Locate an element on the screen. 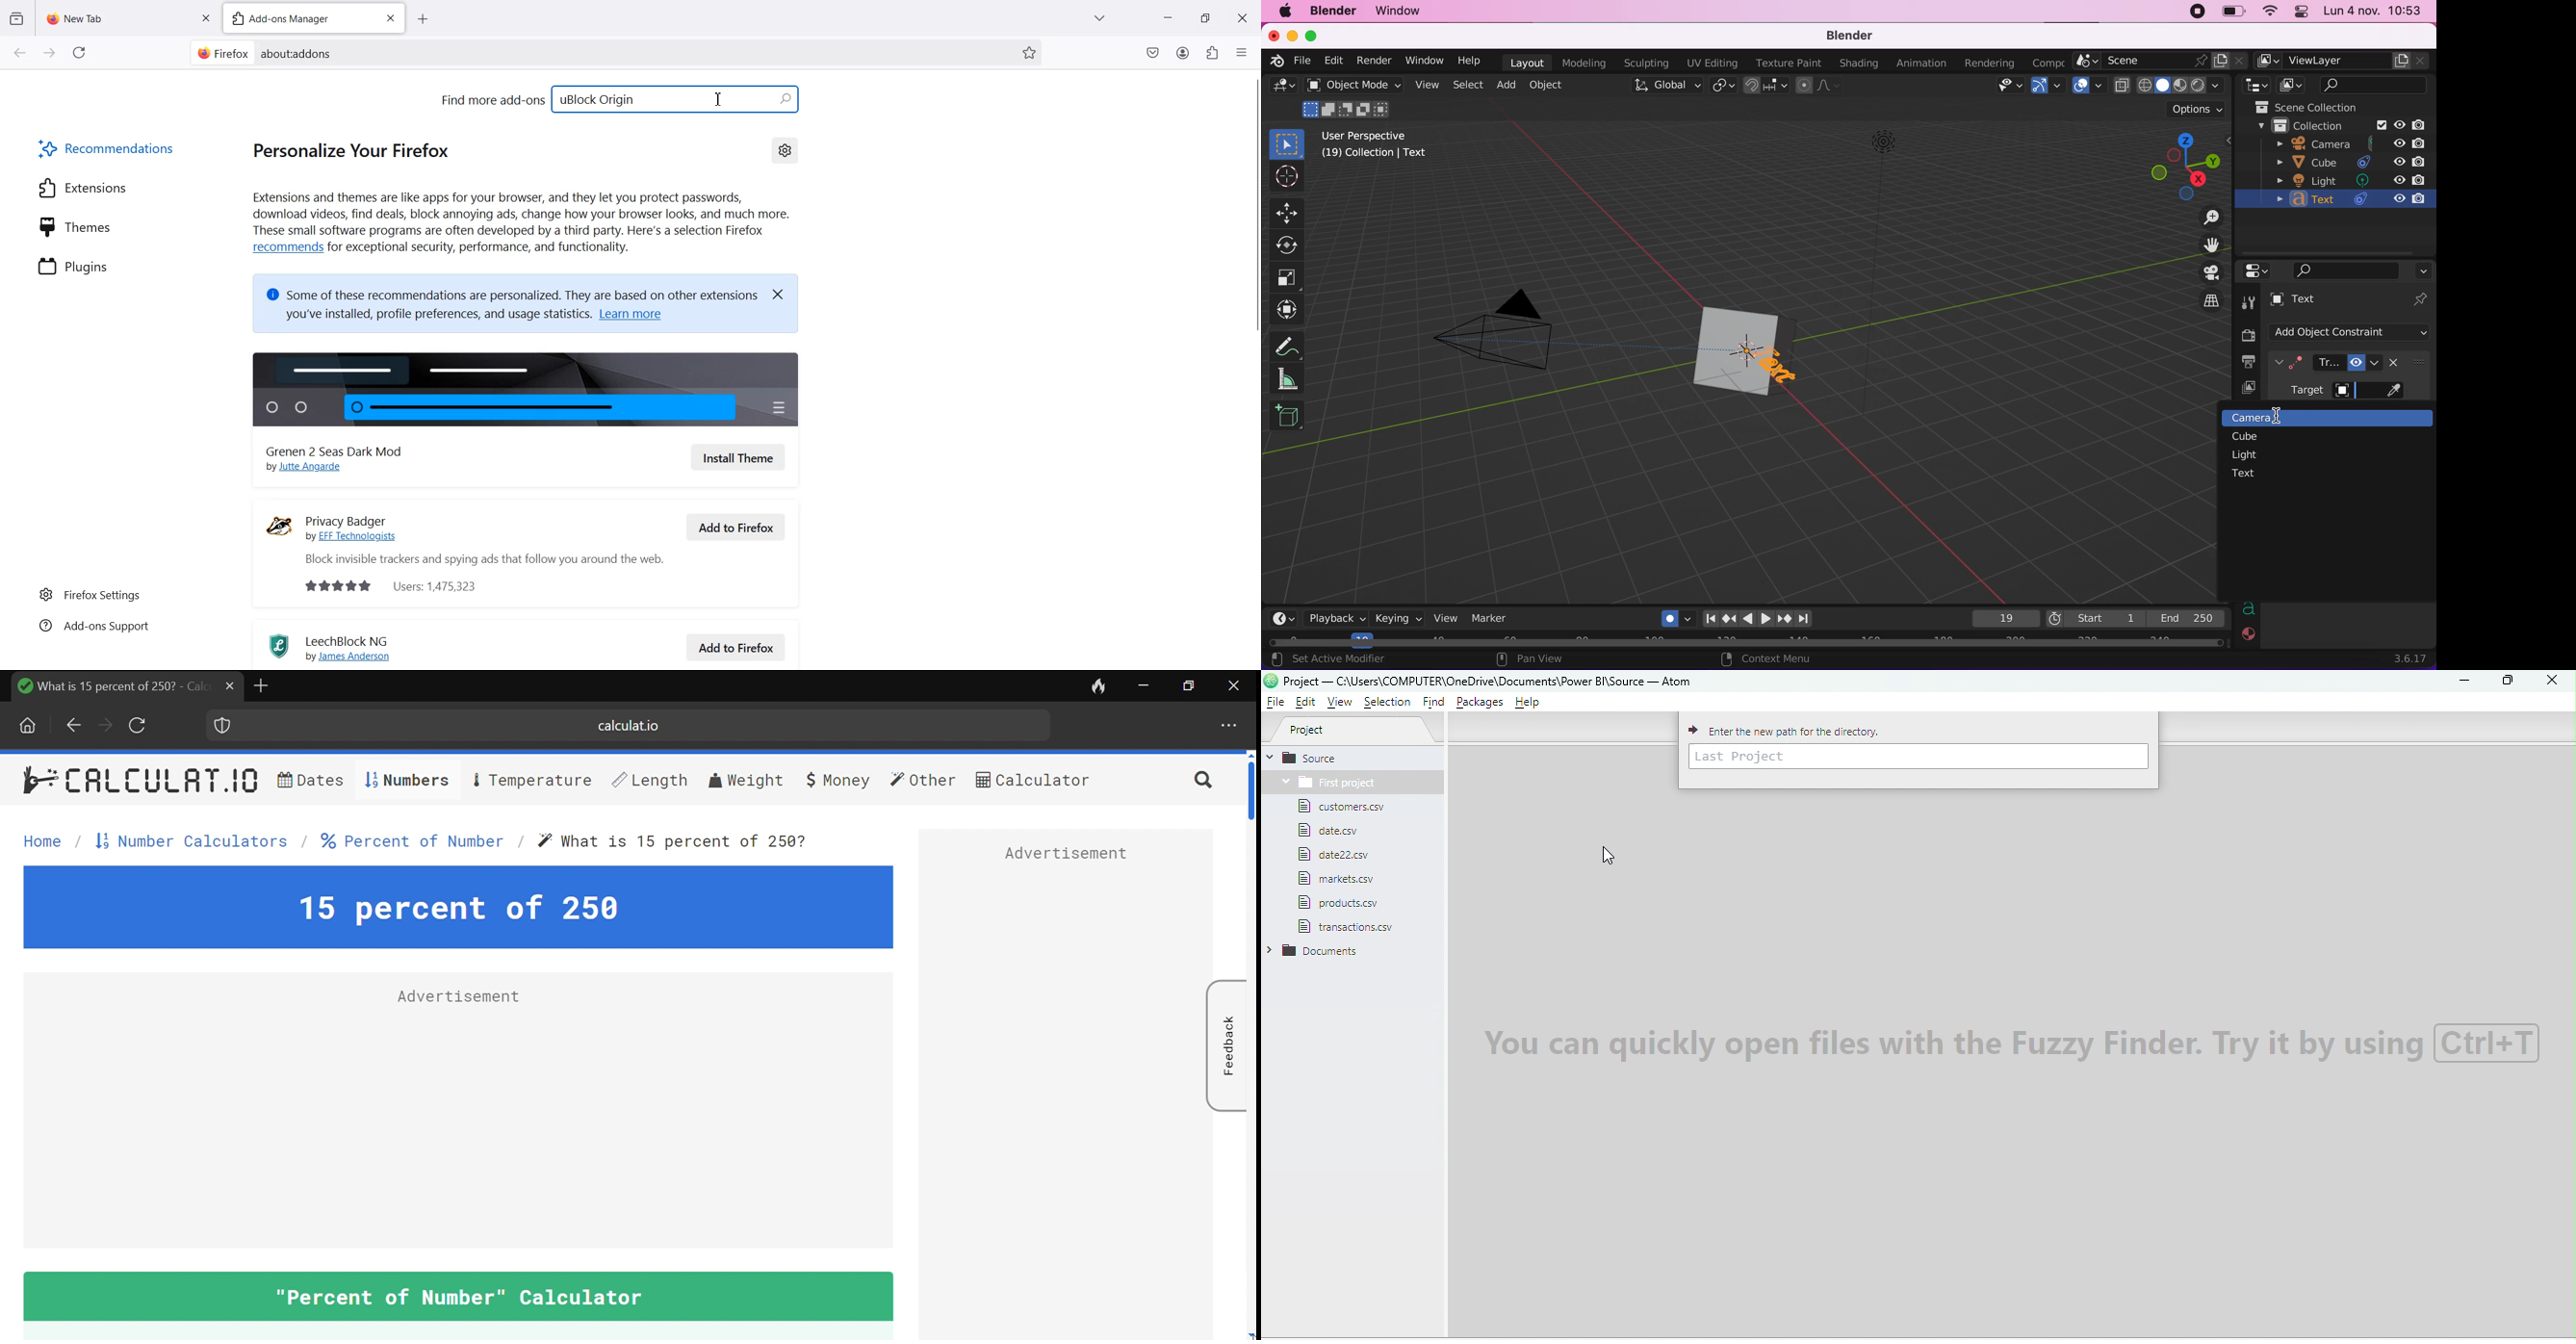 This screenshot has height=1344, width=2576. by EFF Technologists is located at coordinates (357, 537).